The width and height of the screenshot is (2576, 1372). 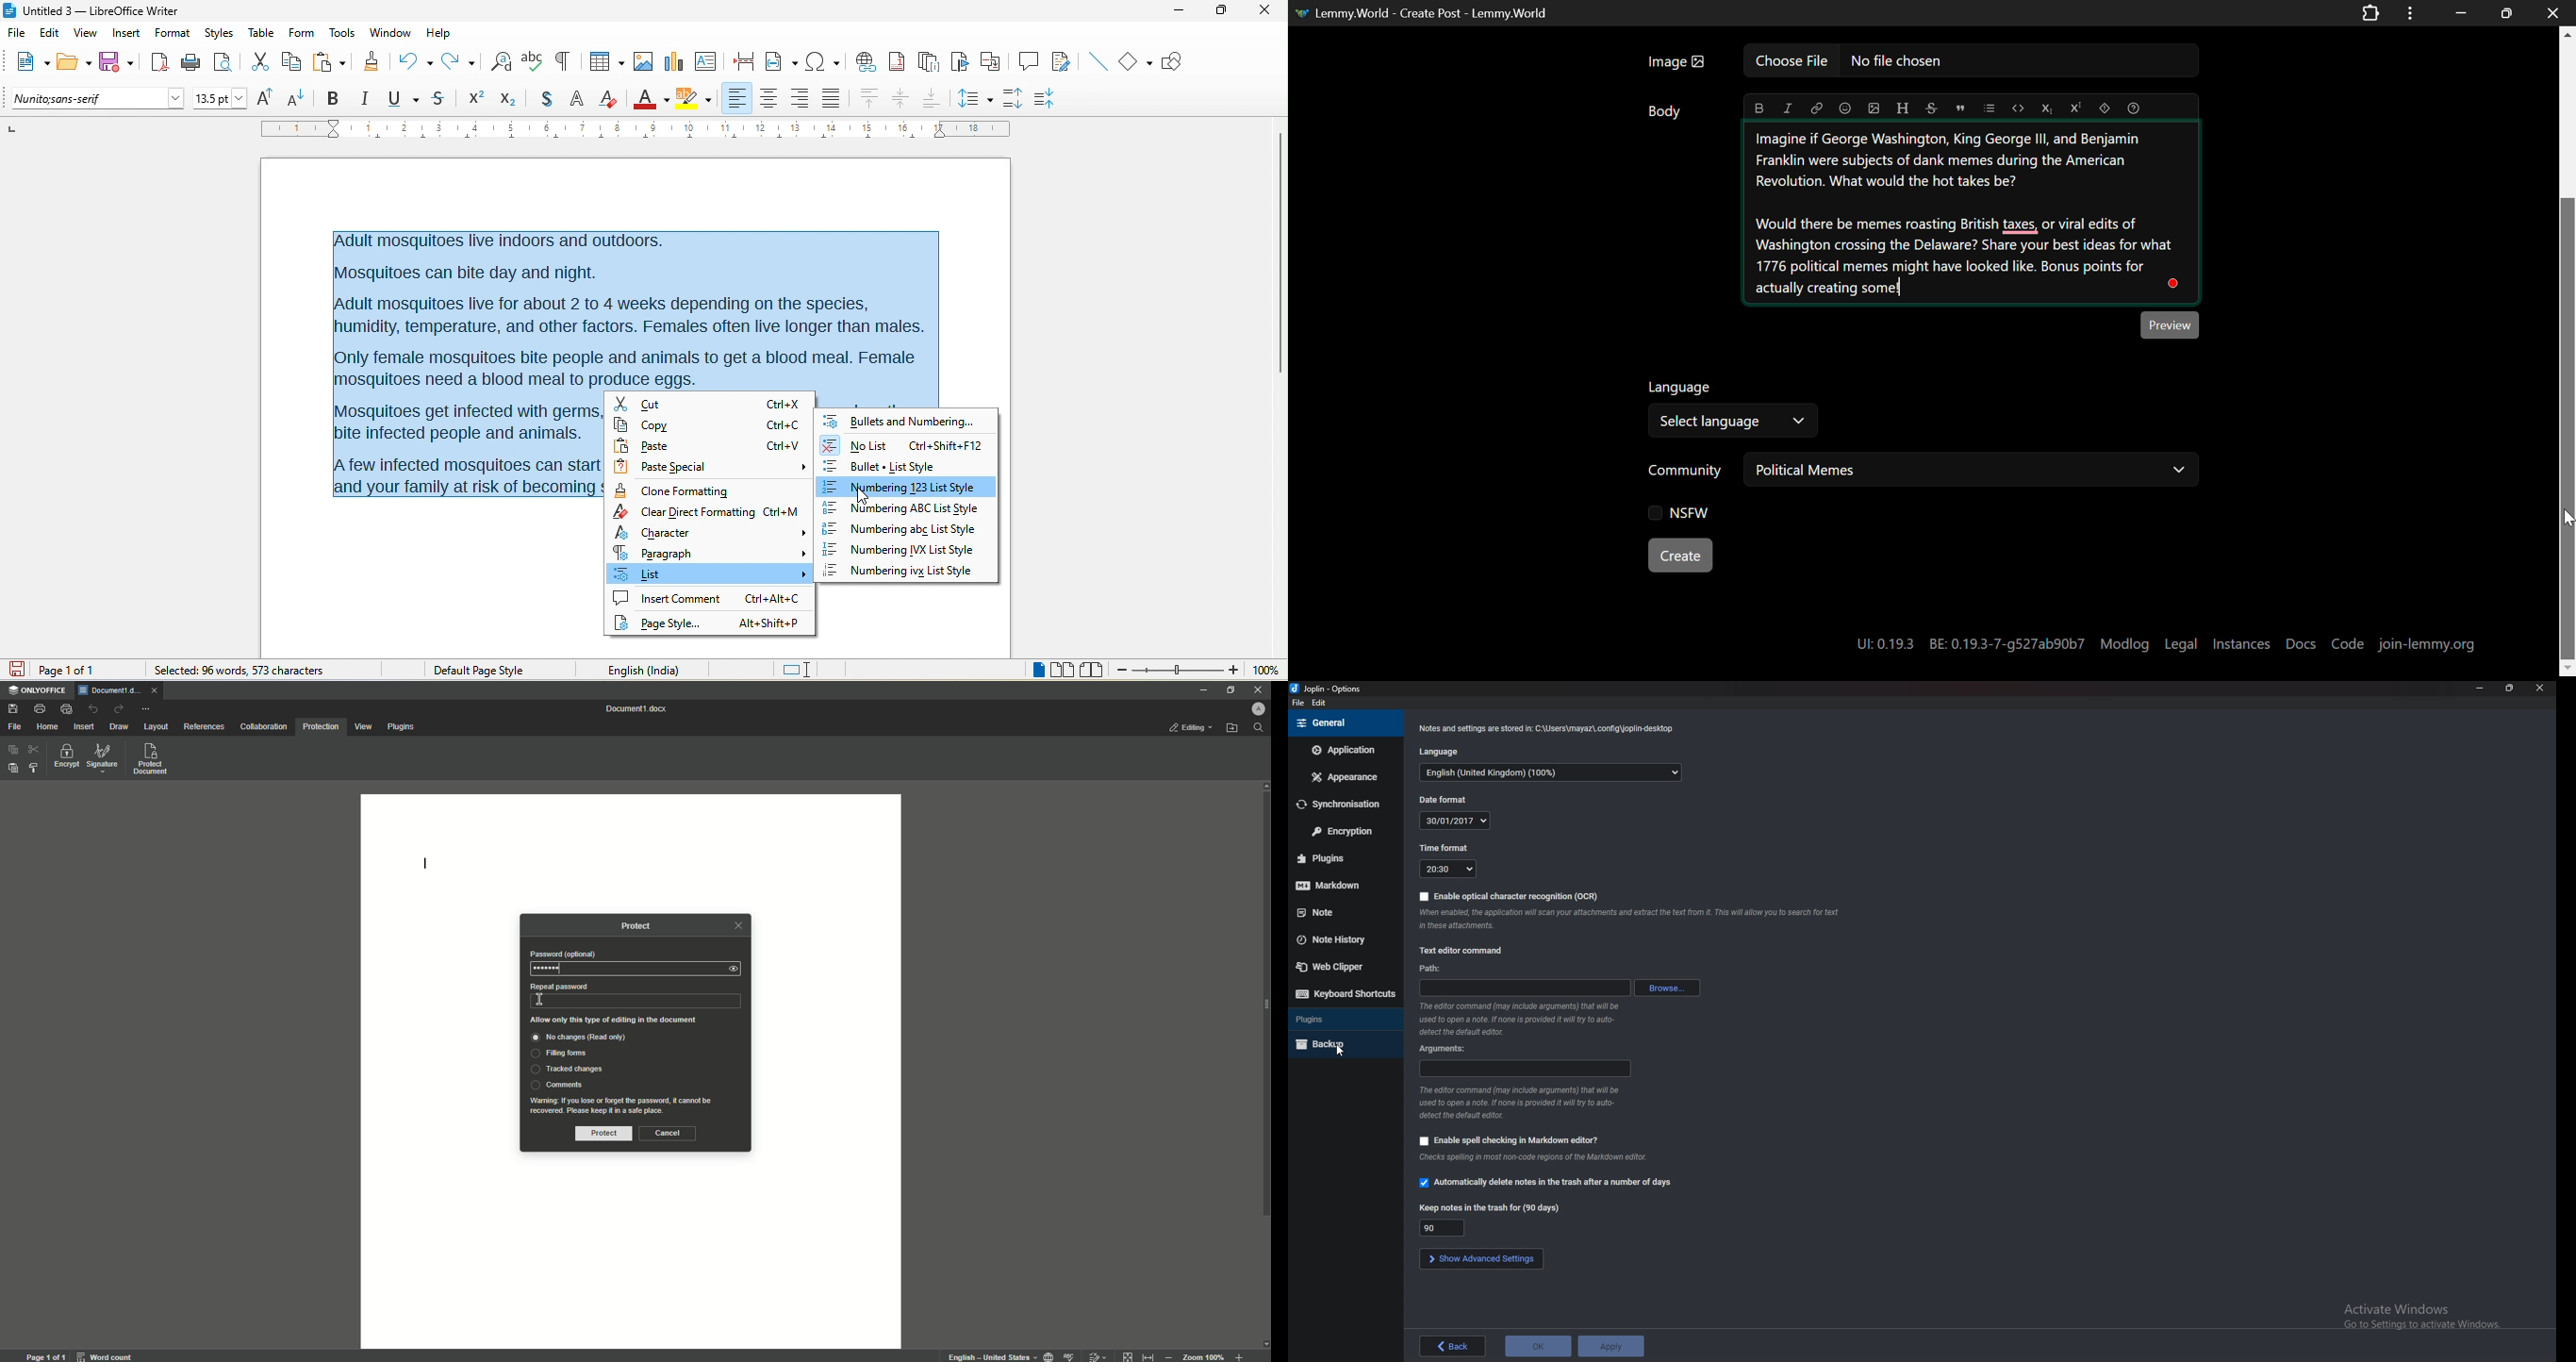 What do you see at coordinates (1201, 691) in the screenshot?
I see `Minimize` at bounding box center [1201, 691].